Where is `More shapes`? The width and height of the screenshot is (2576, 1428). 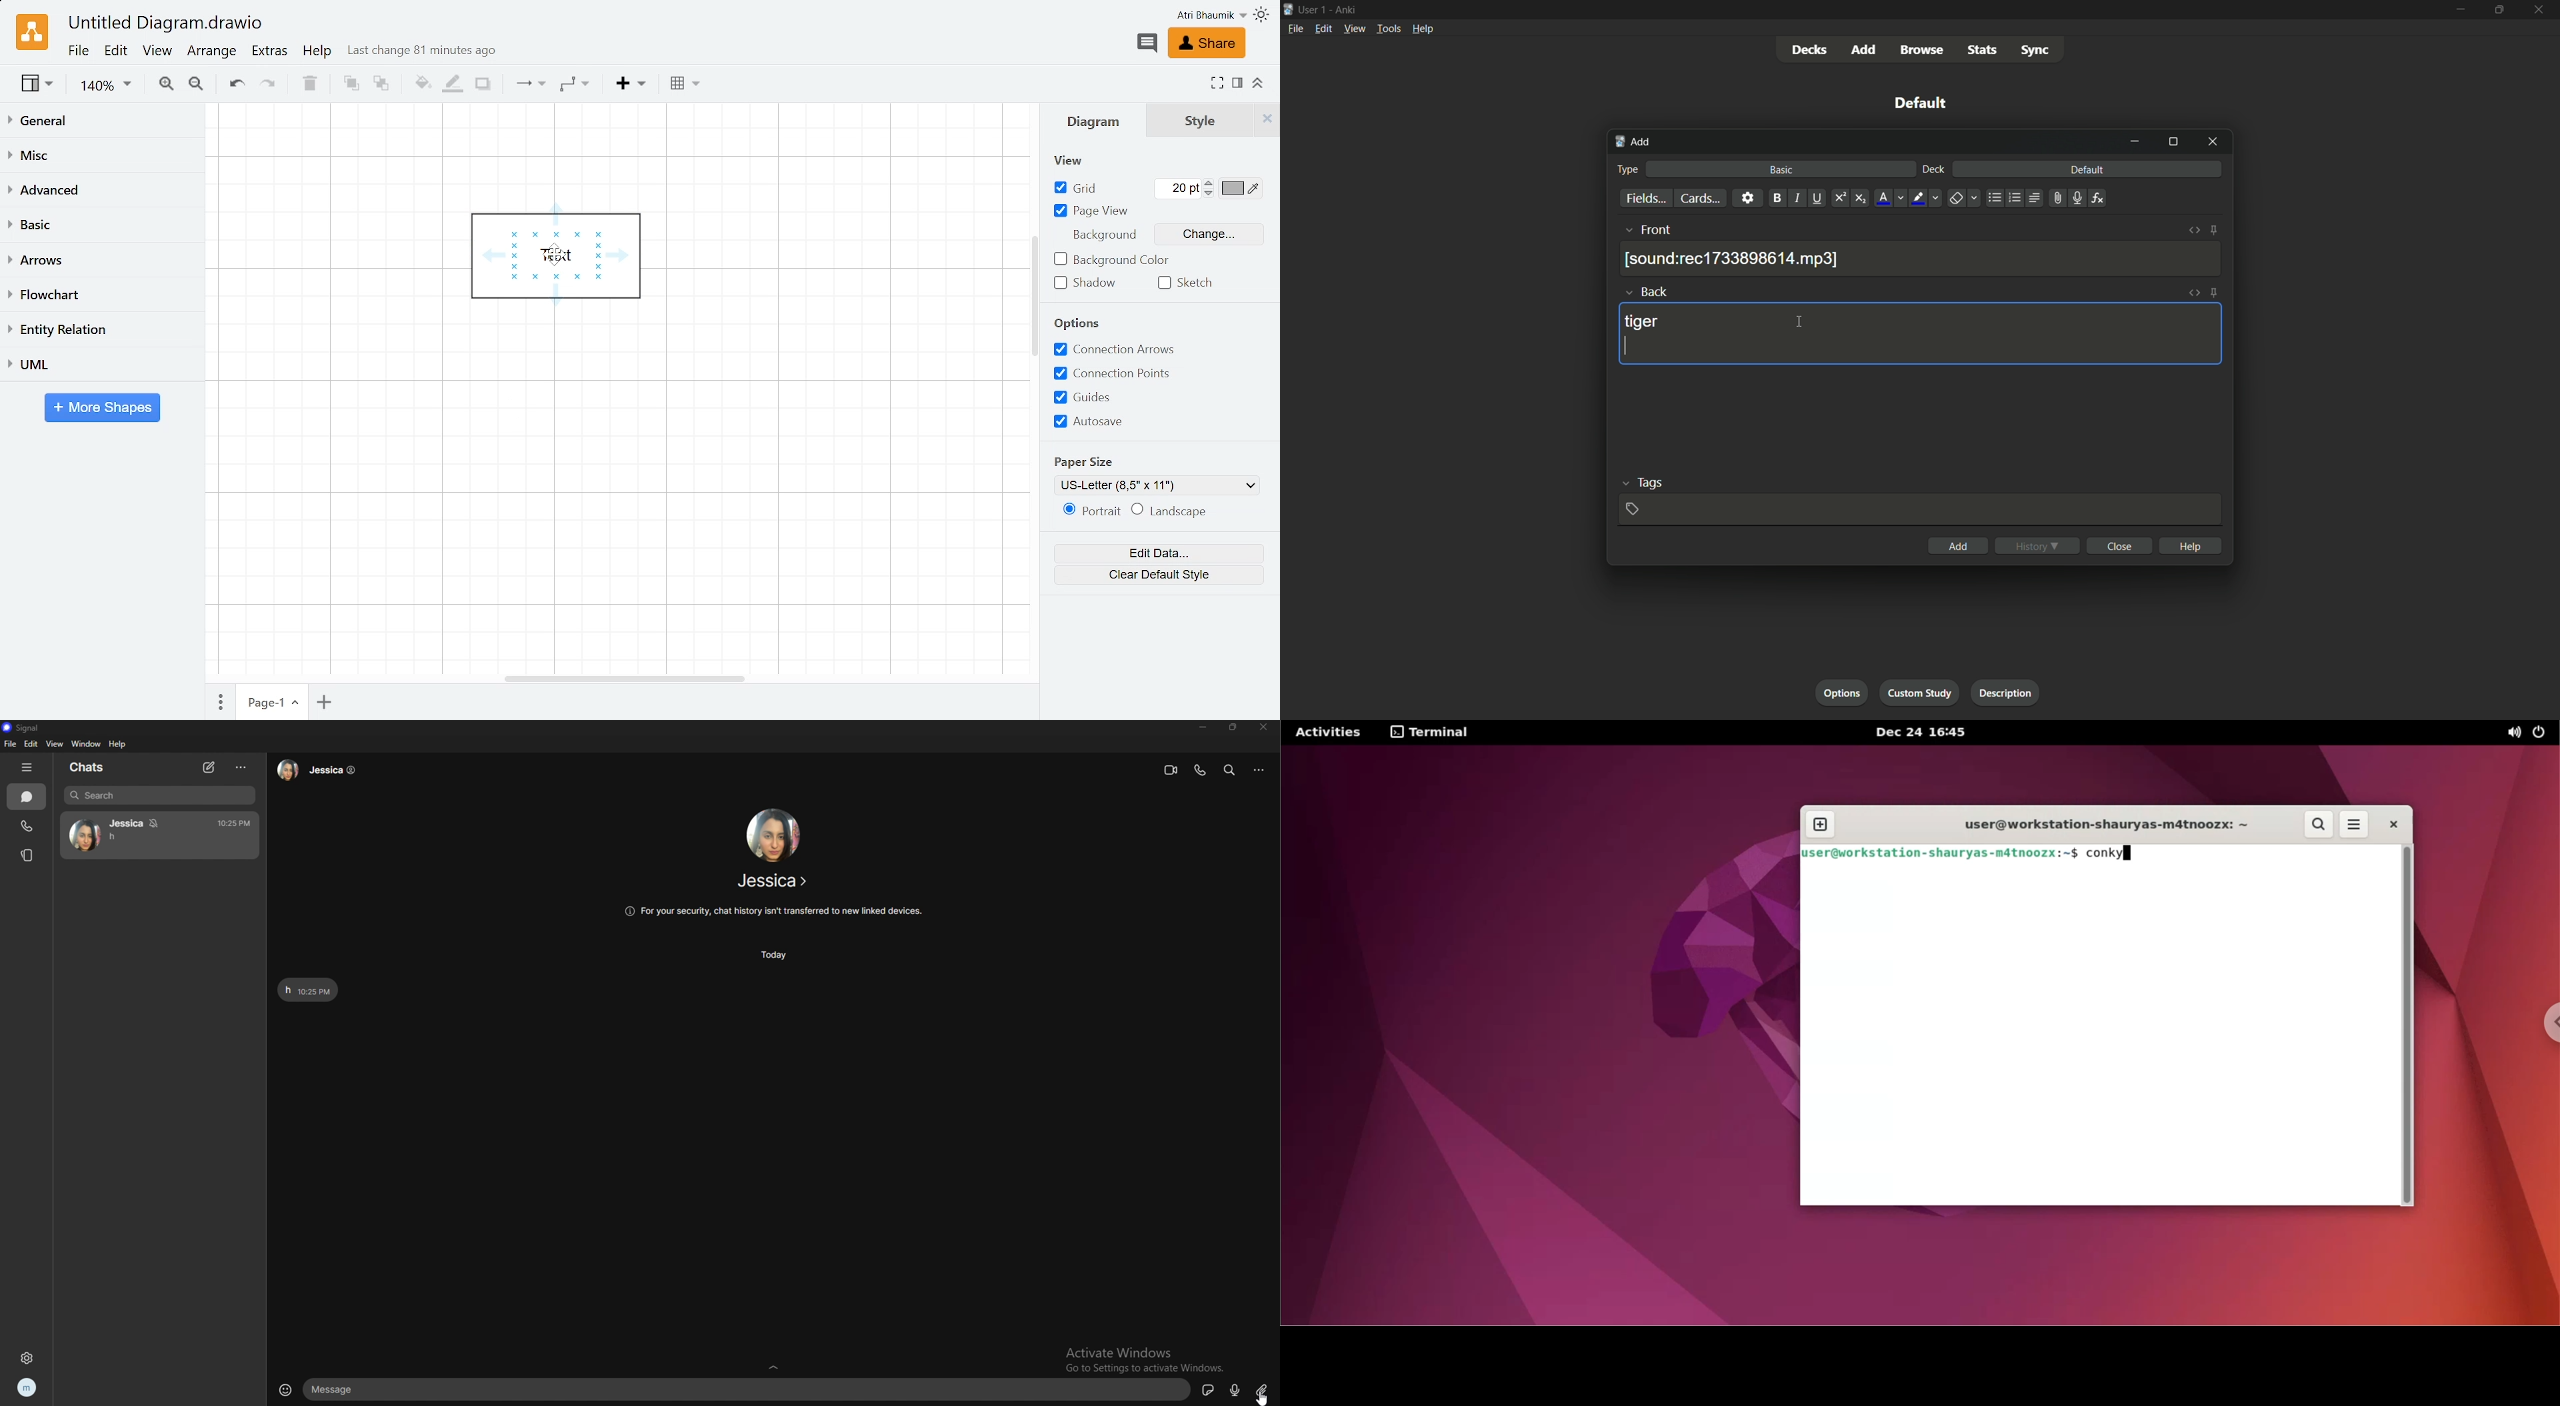 More shapes is located at coordinates (102, 409).